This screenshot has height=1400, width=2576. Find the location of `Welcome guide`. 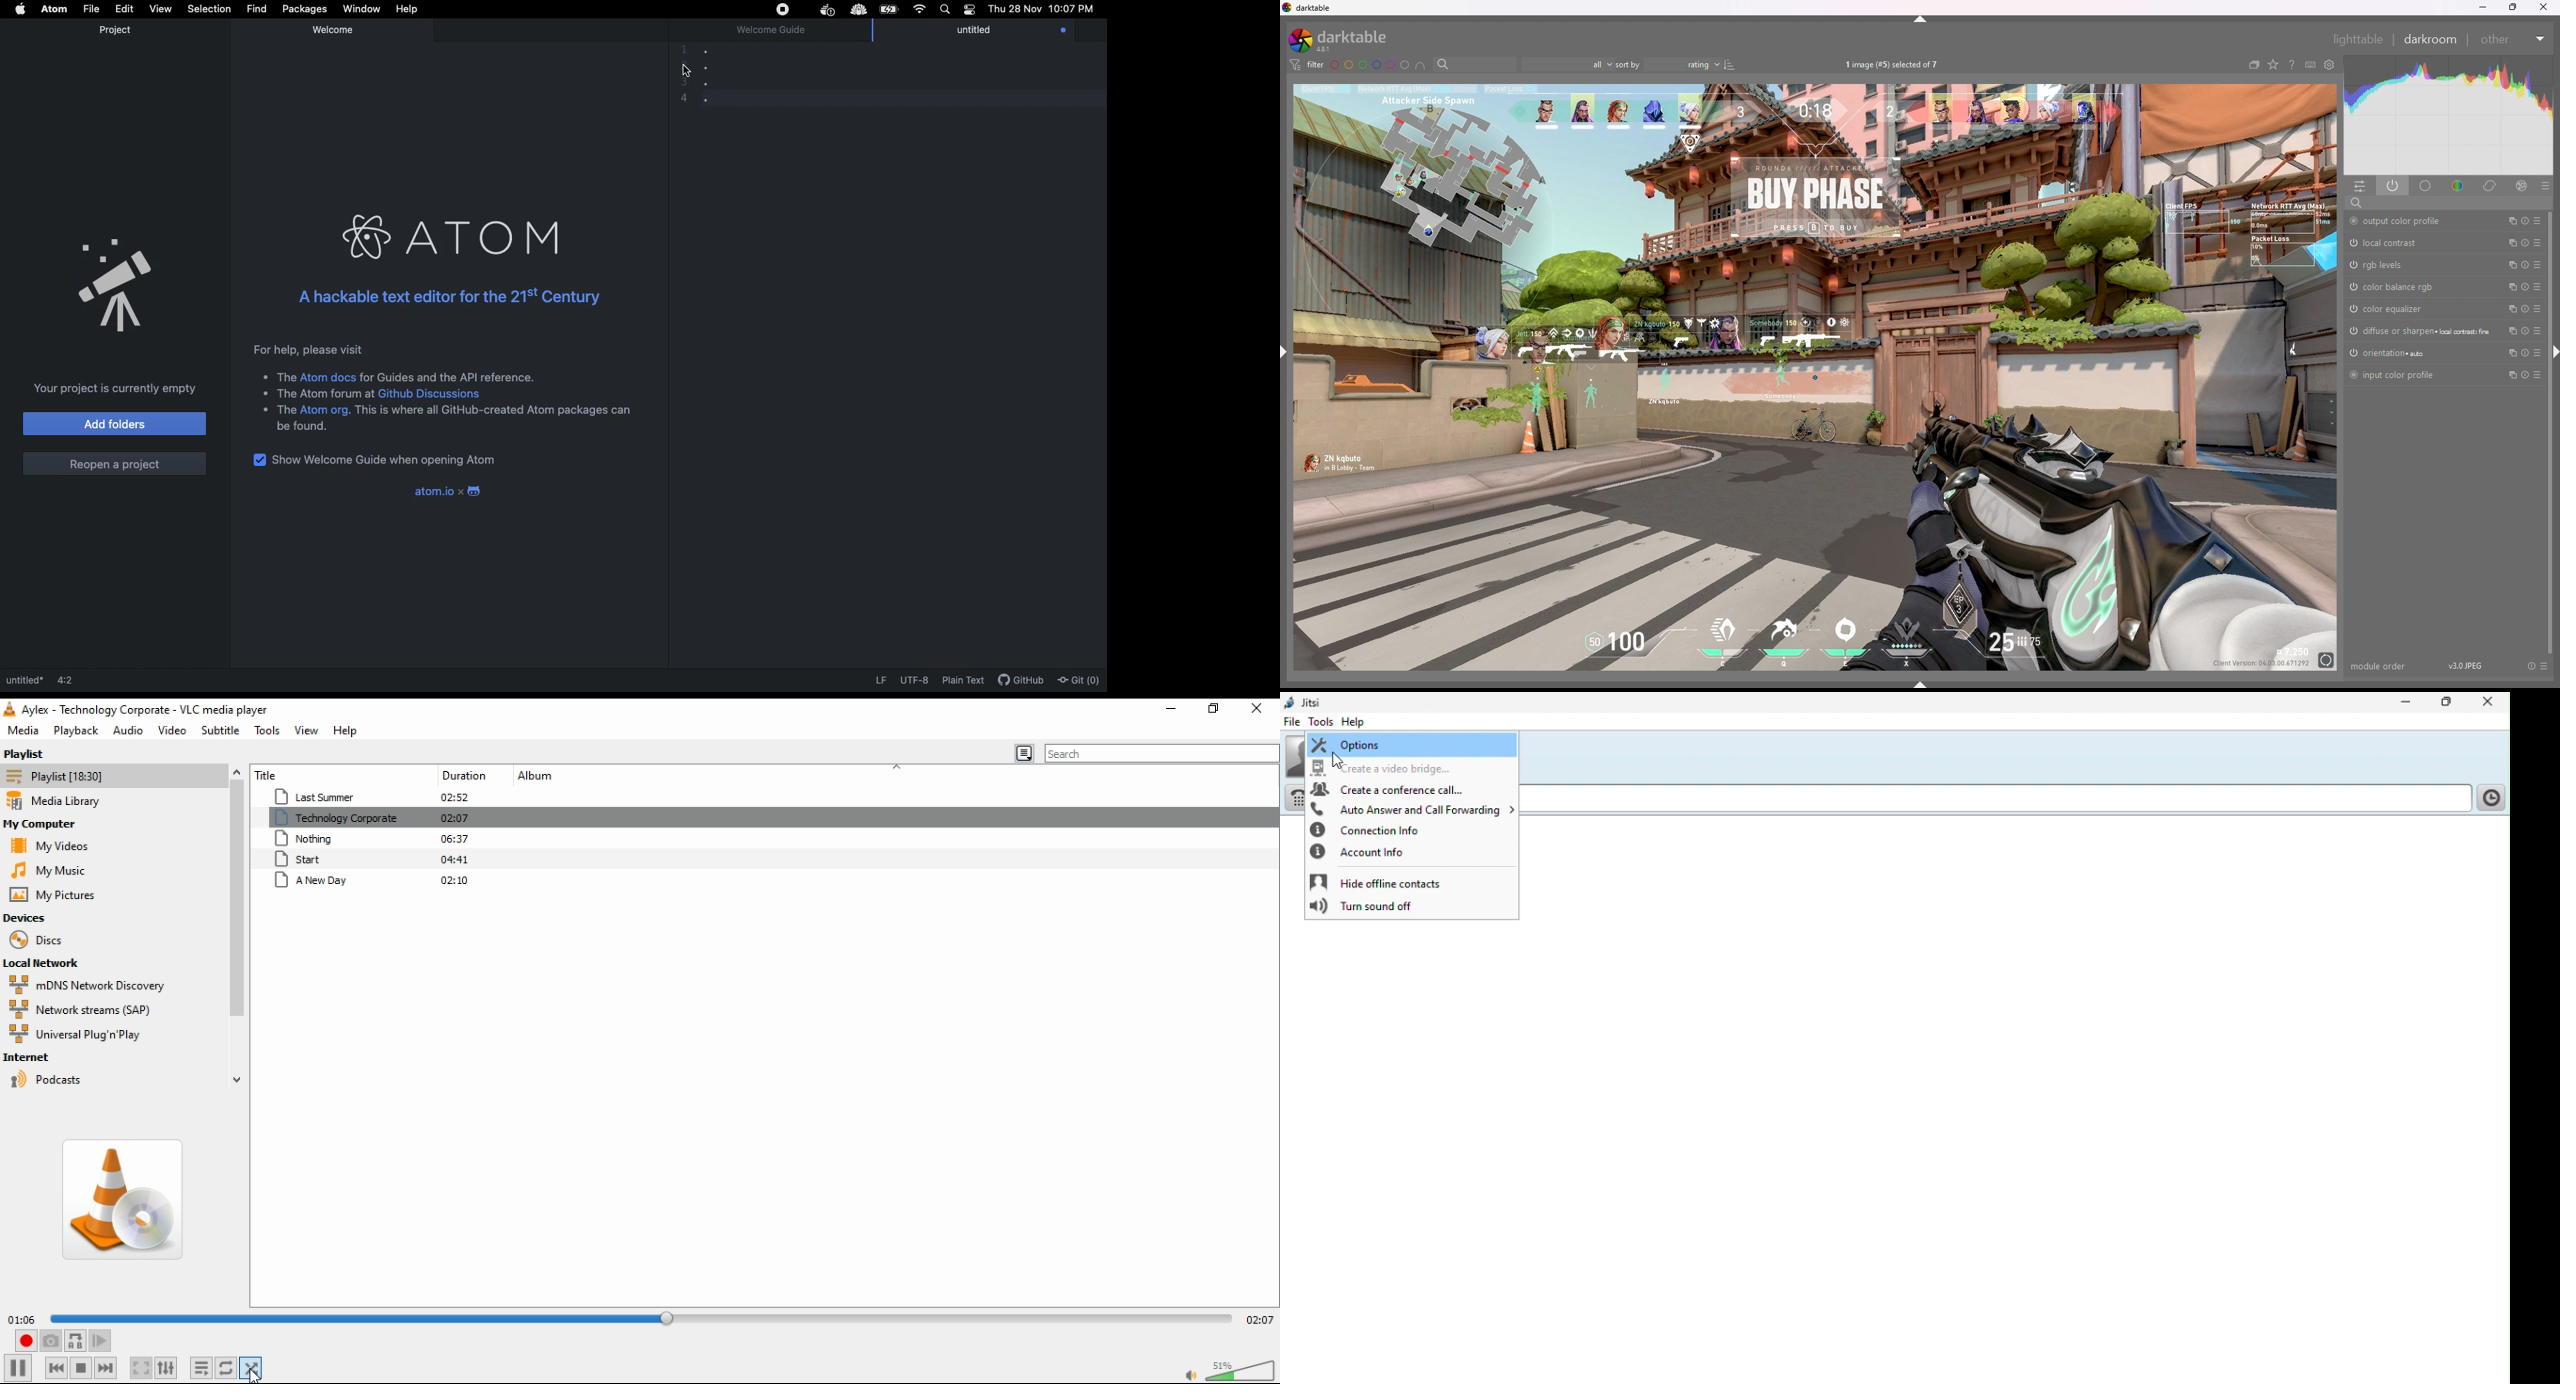

Welcome guide is located at coordinates (771, 32).